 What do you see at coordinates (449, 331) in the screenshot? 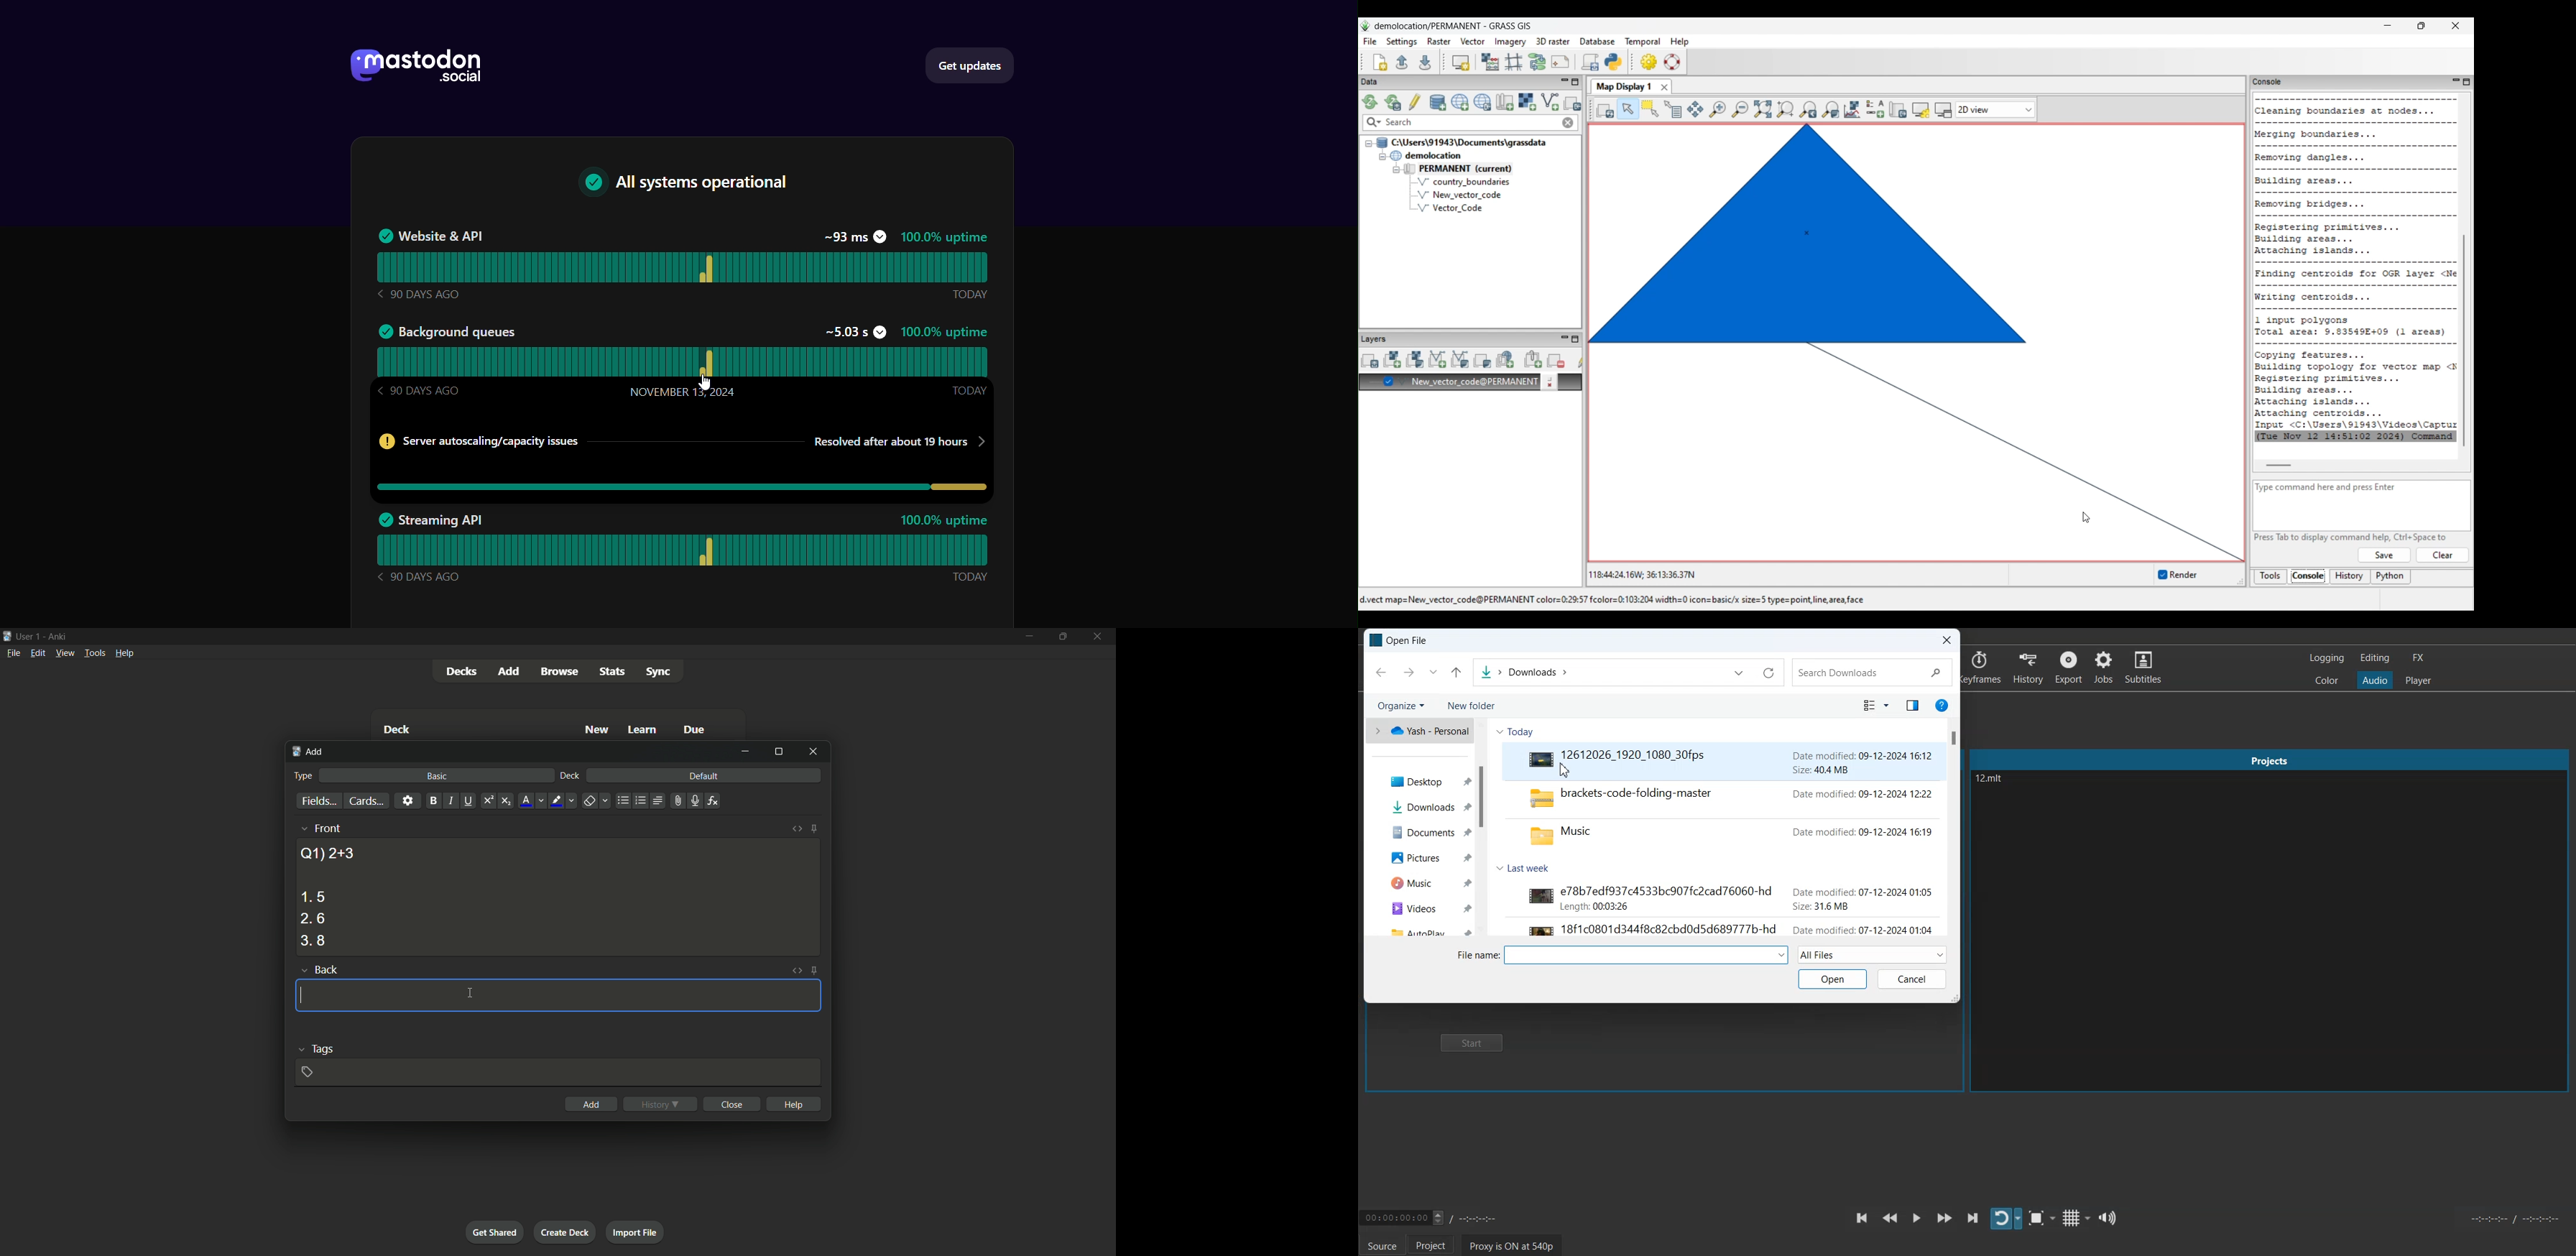
I see `Background queues` at bounding box center [449, 331].